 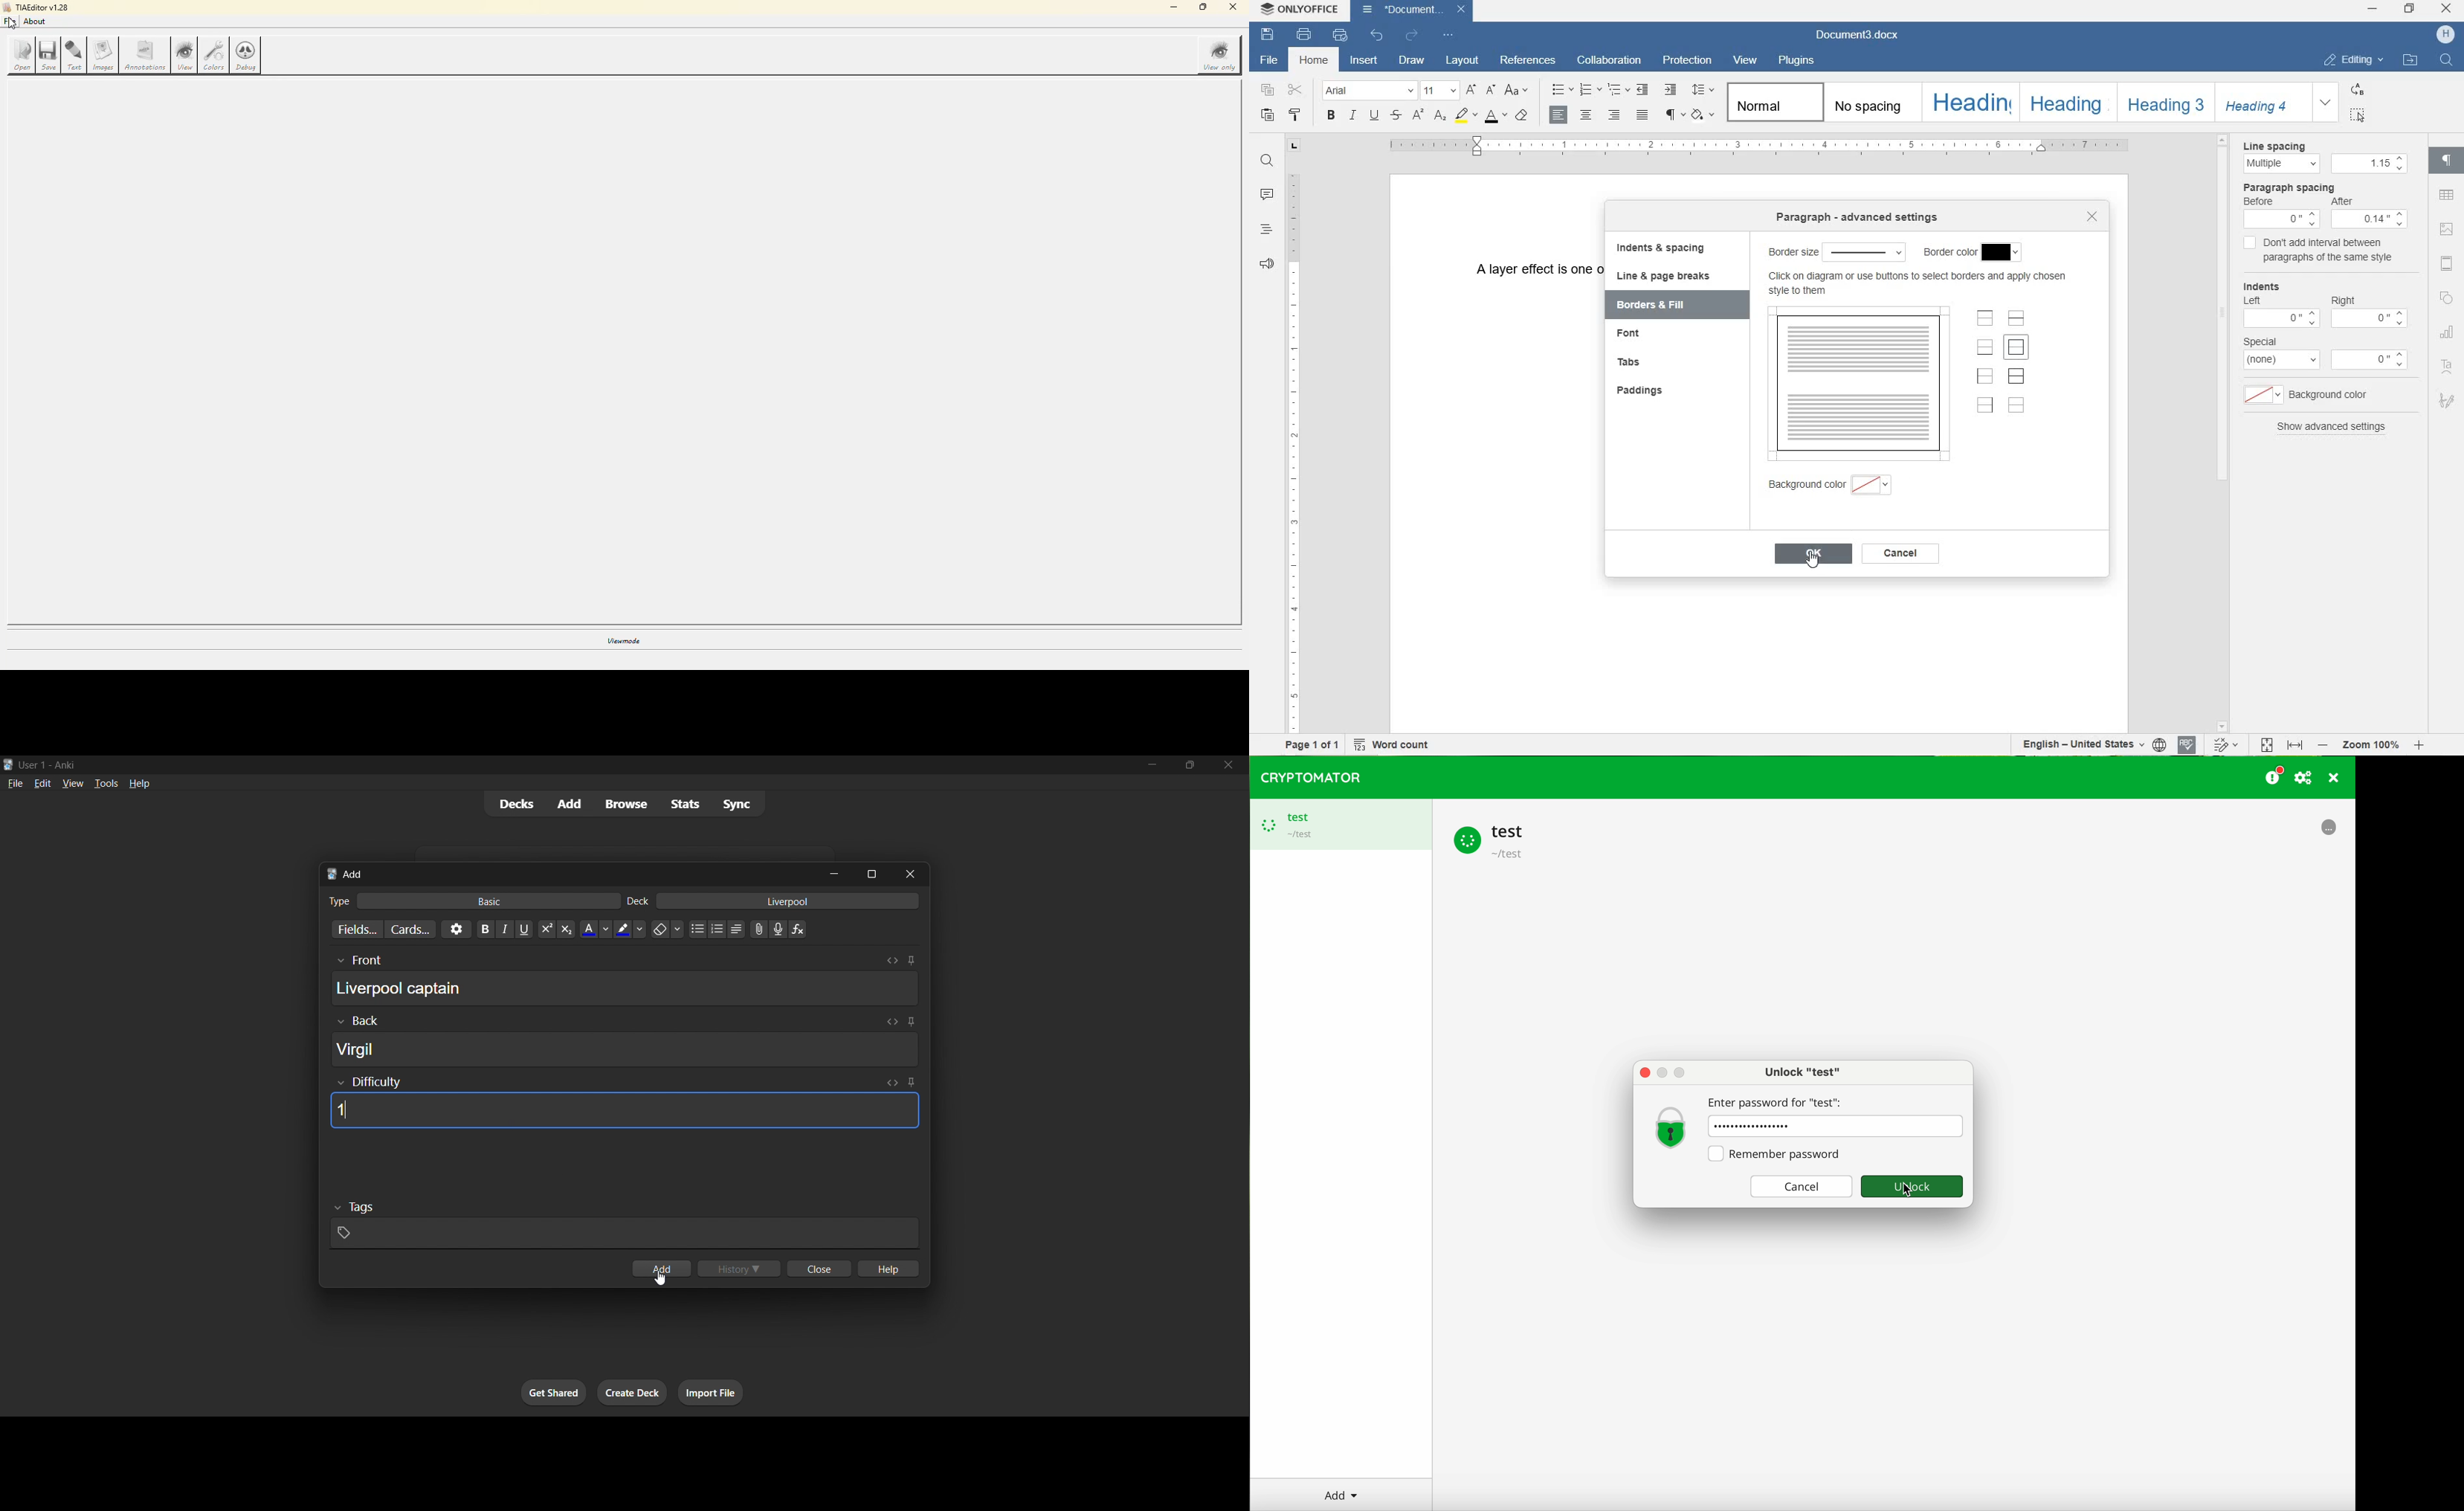 I want to click on add title bar, so click(x=353, y=874).